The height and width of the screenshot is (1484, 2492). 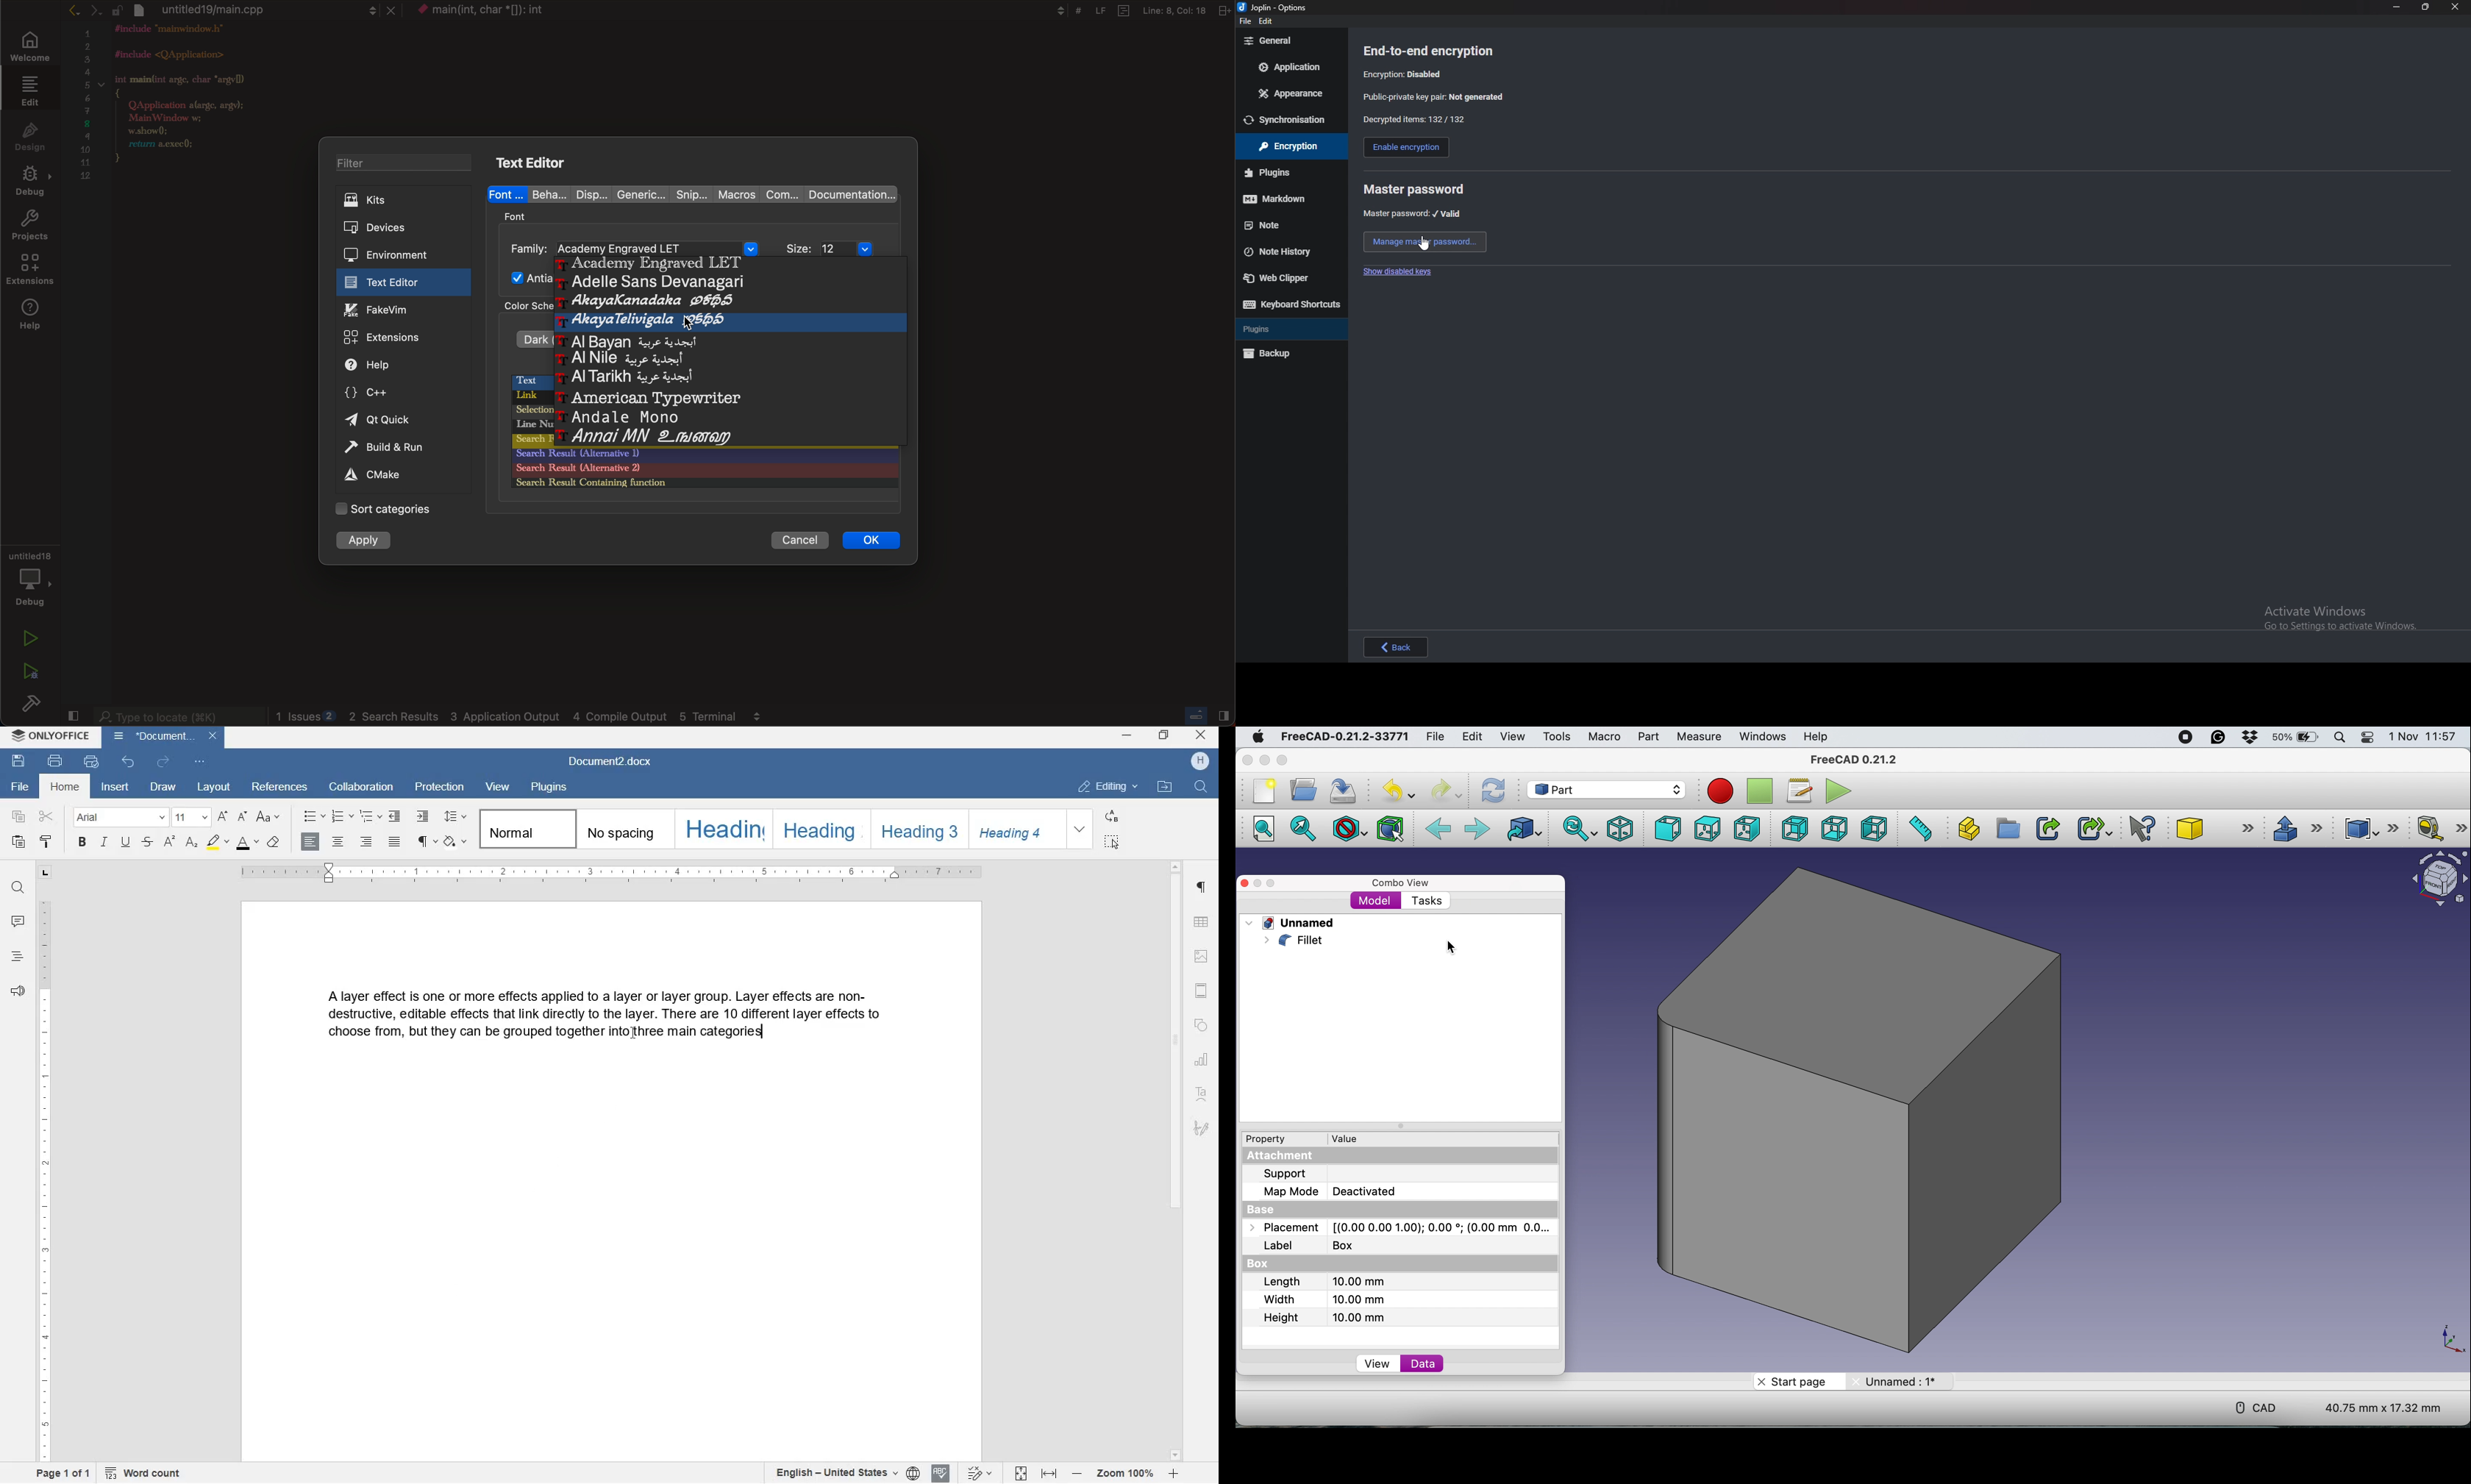 What do you see at coordinates (518, 215) in the screenshot?
I see `font` at bounding box center [518, 215].